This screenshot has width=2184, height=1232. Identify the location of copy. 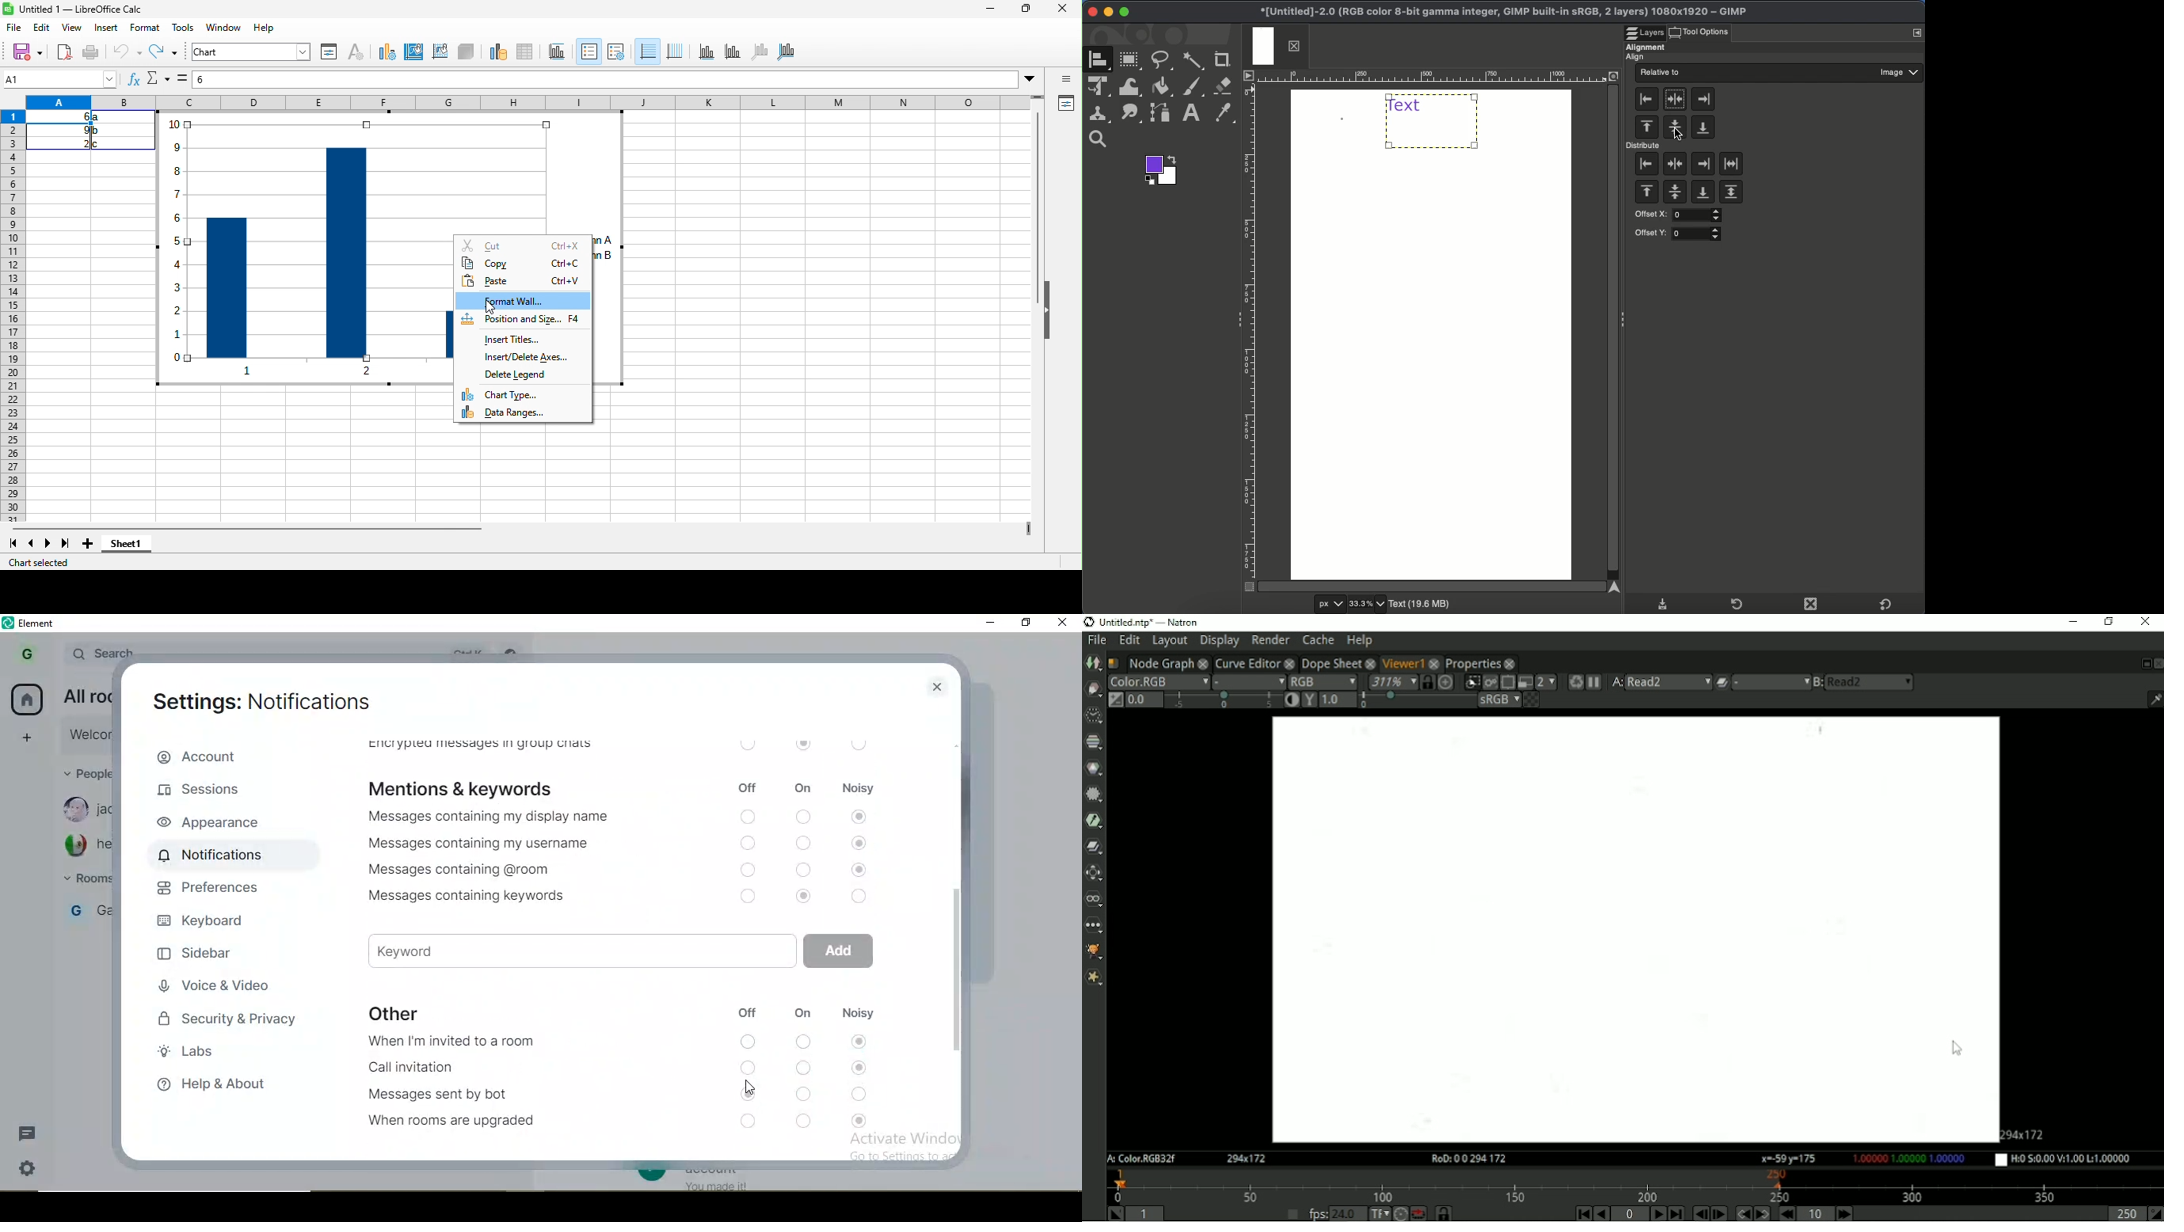
(523, 265).